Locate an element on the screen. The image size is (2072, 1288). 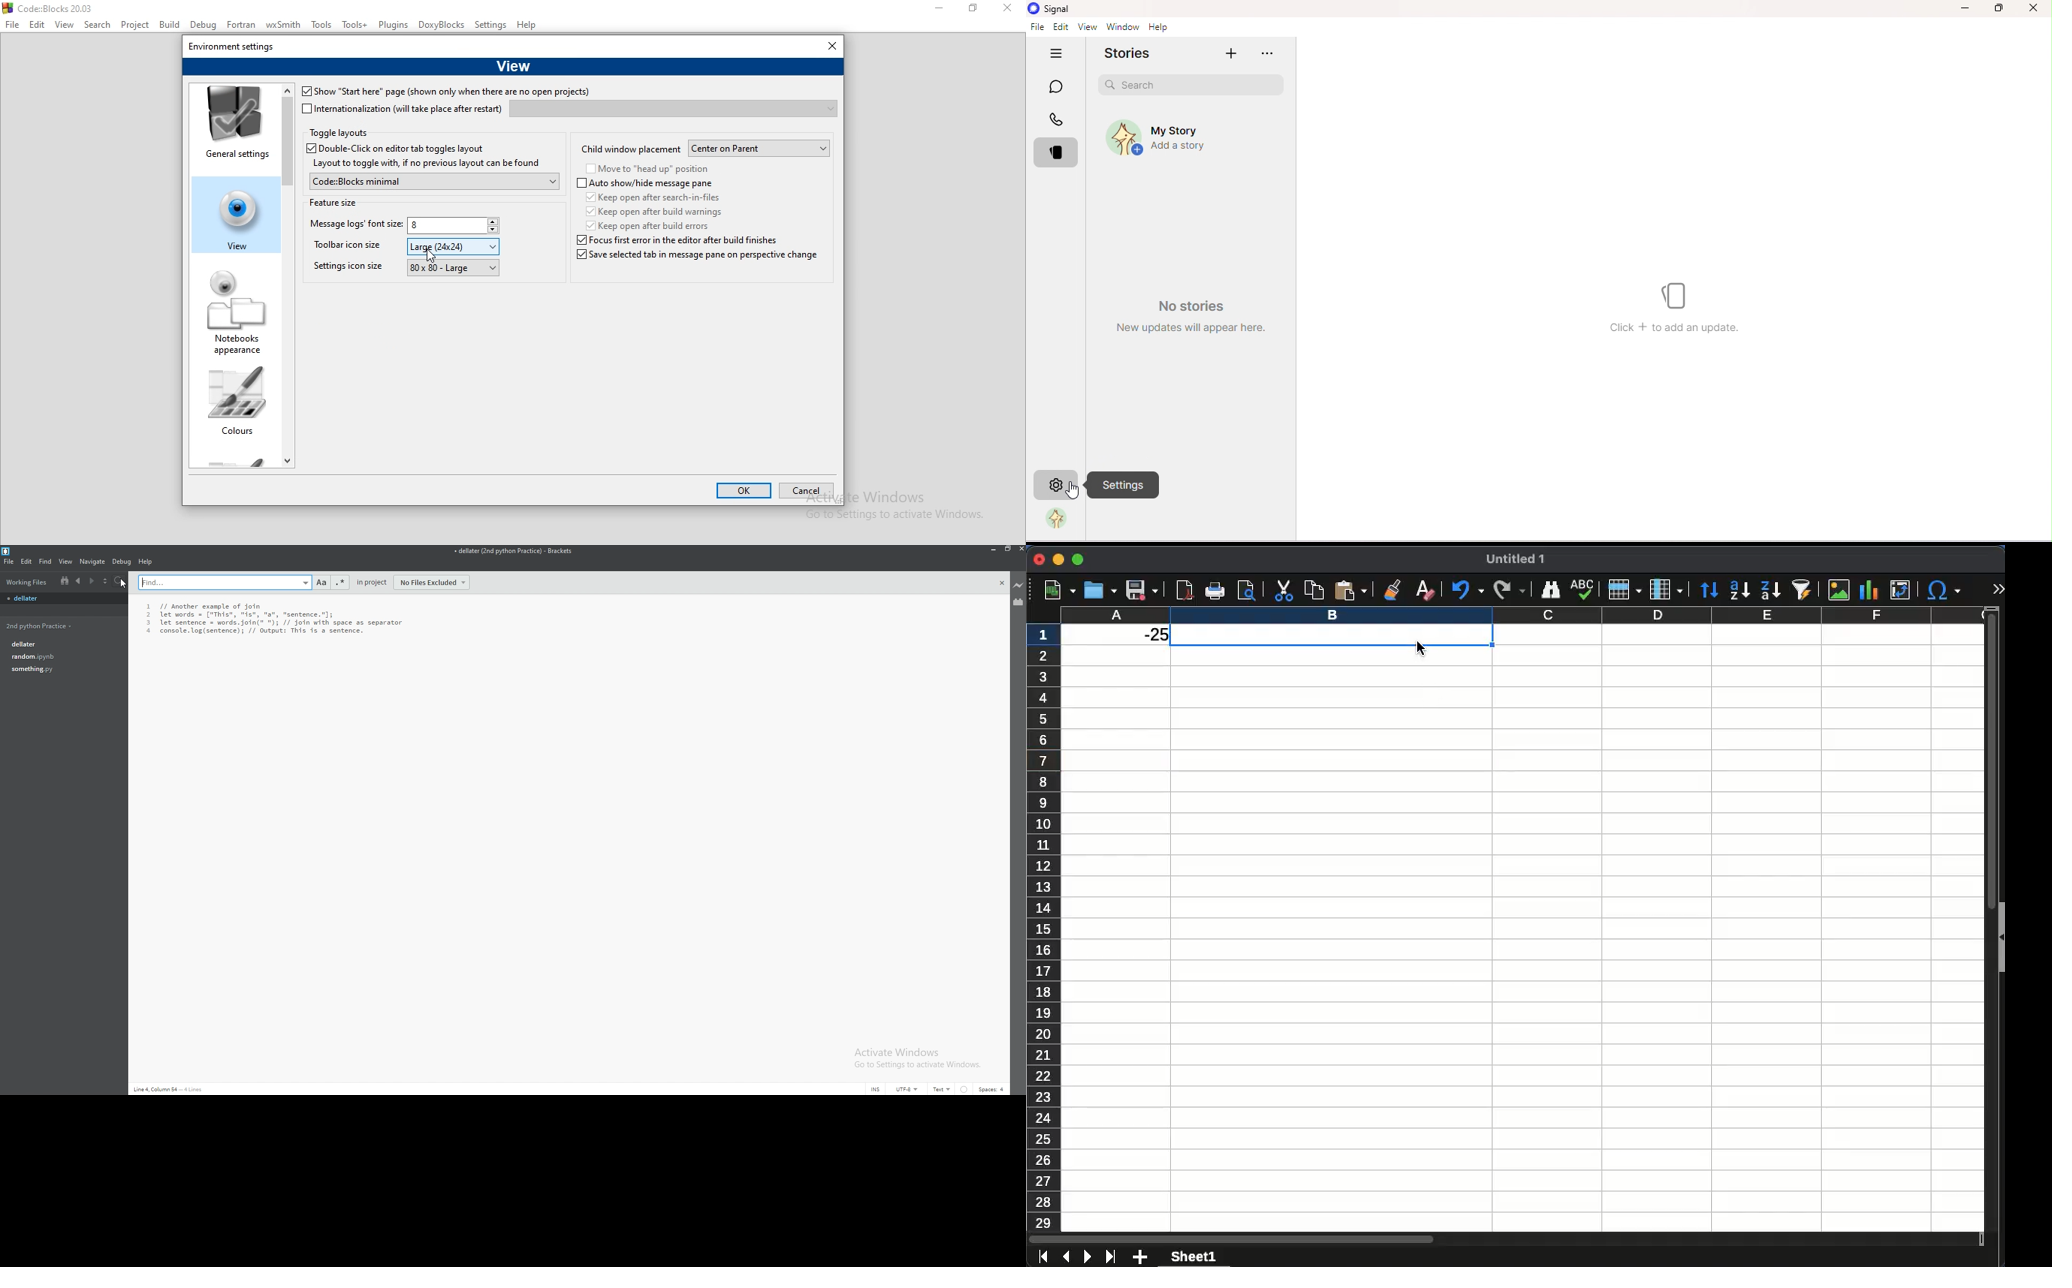
Chats is located at coordinates (1058, 89).